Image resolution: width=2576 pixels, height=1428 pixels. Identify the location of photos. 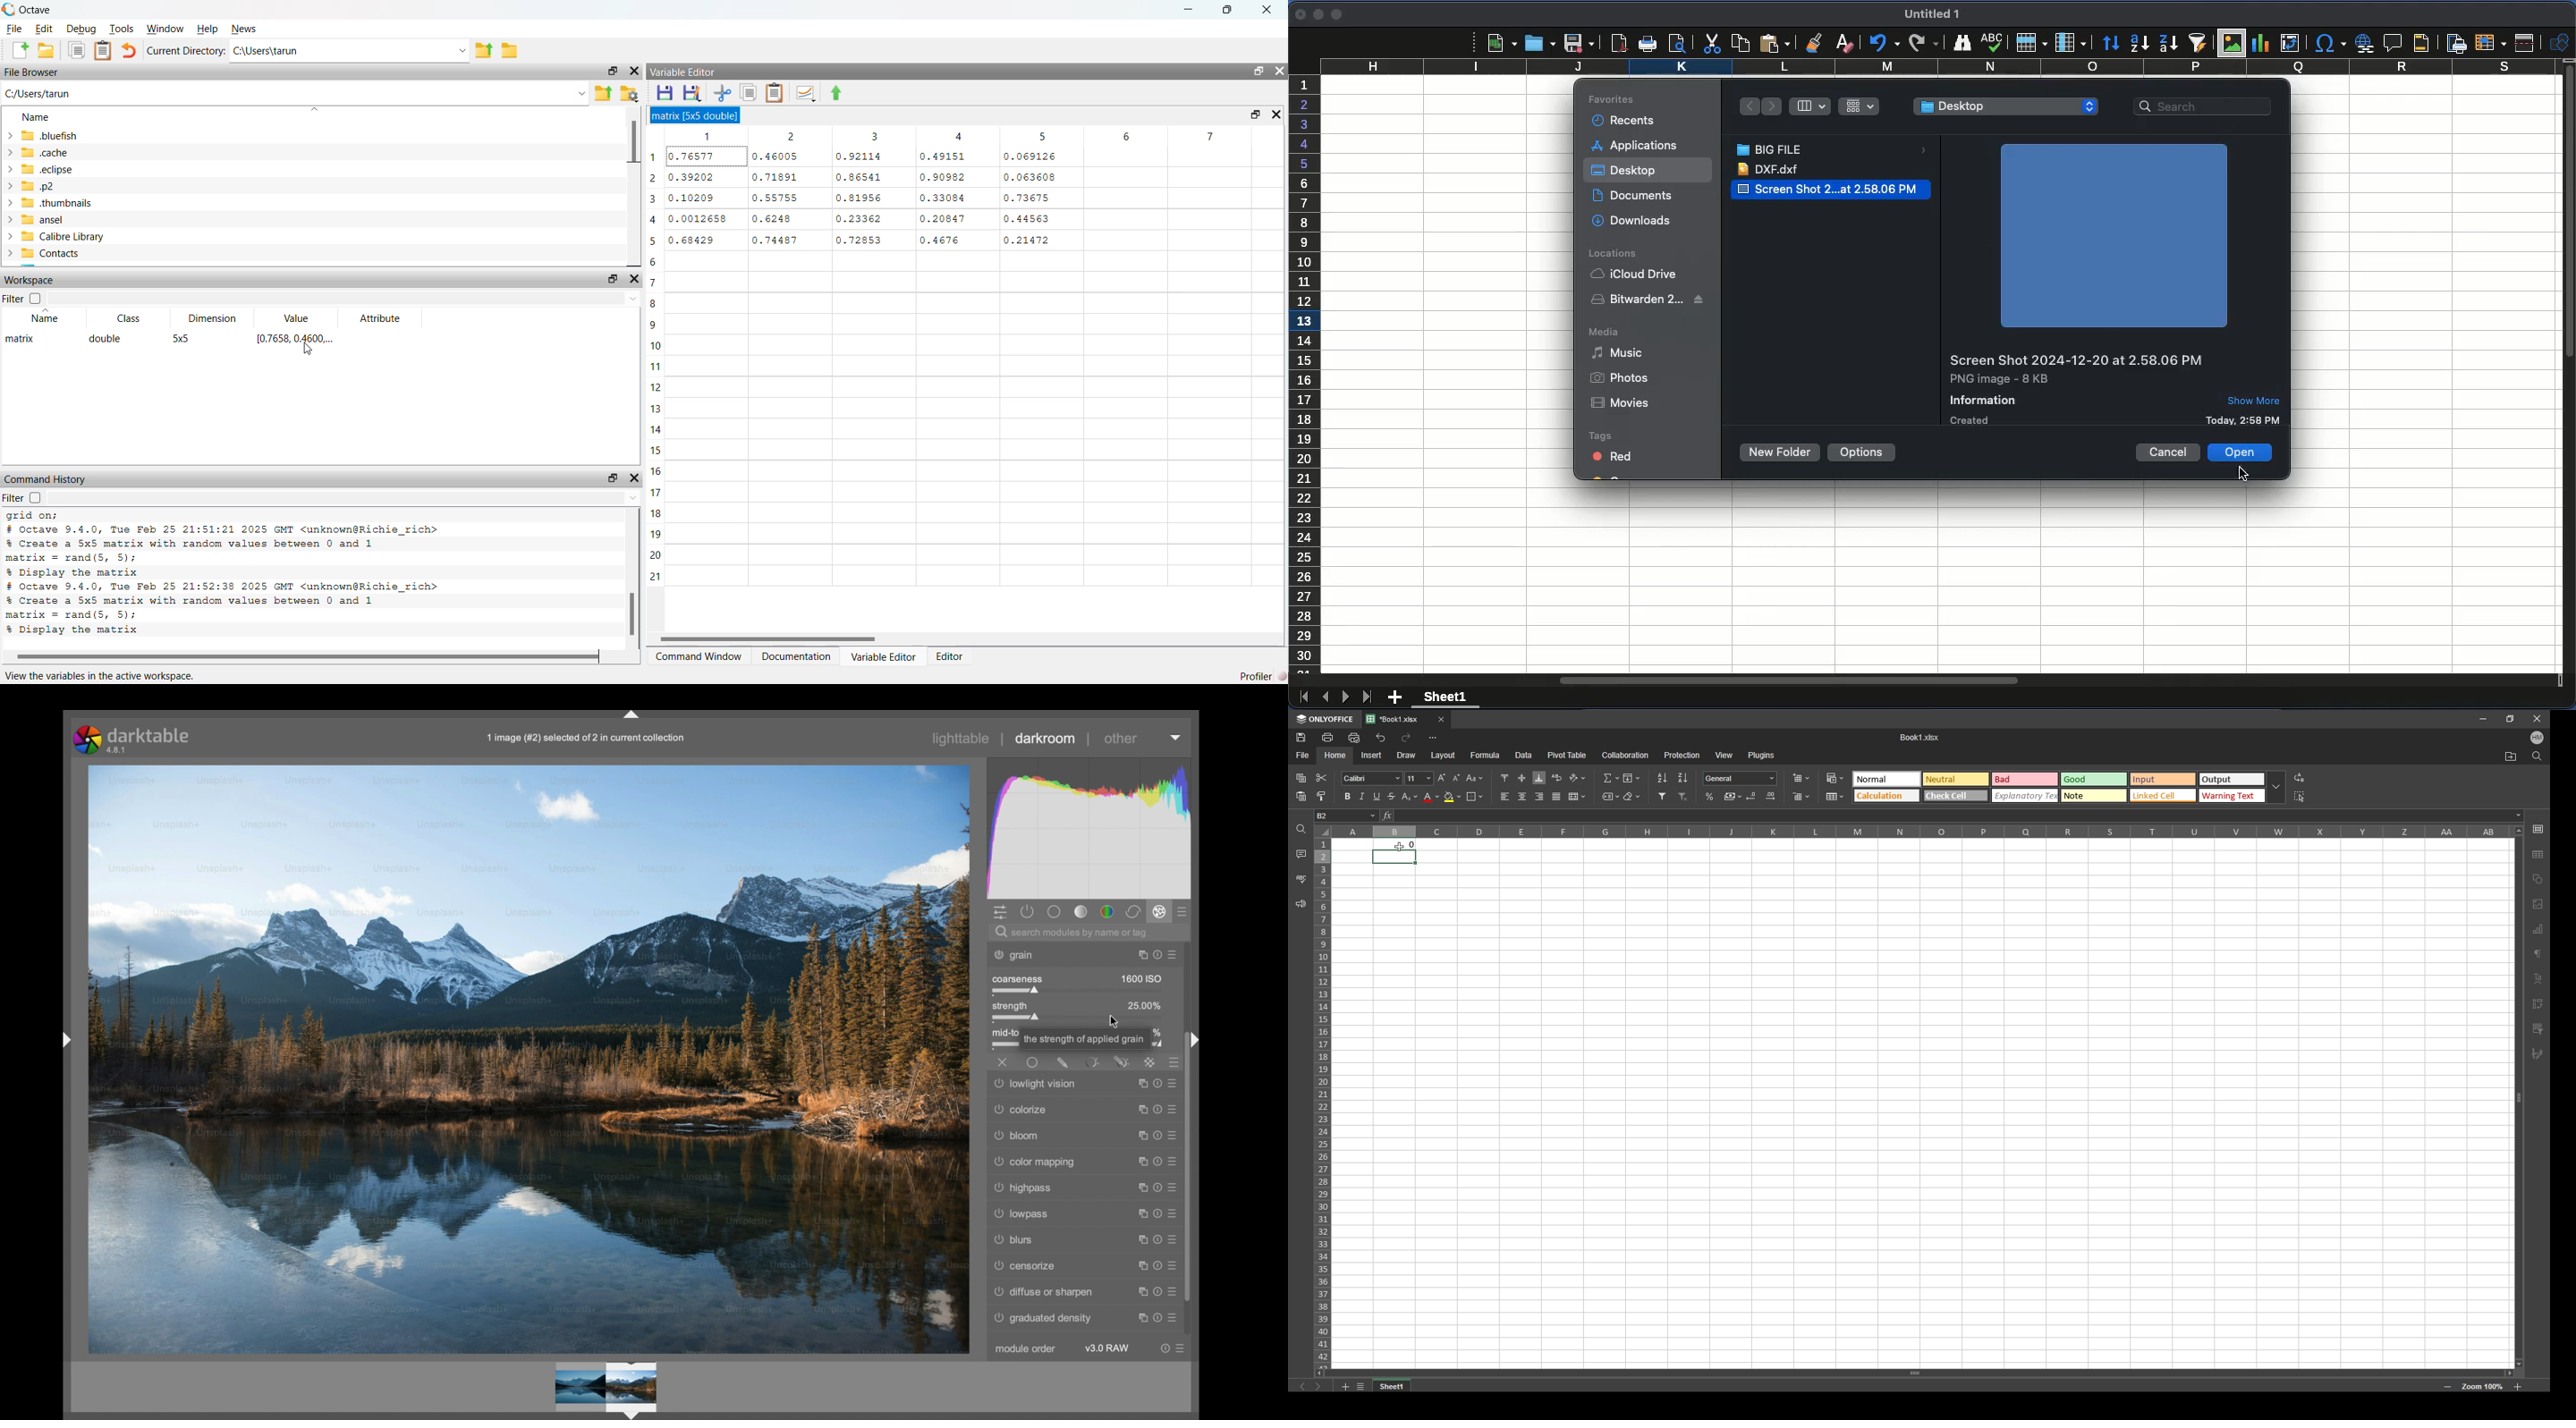
(1621, 378).